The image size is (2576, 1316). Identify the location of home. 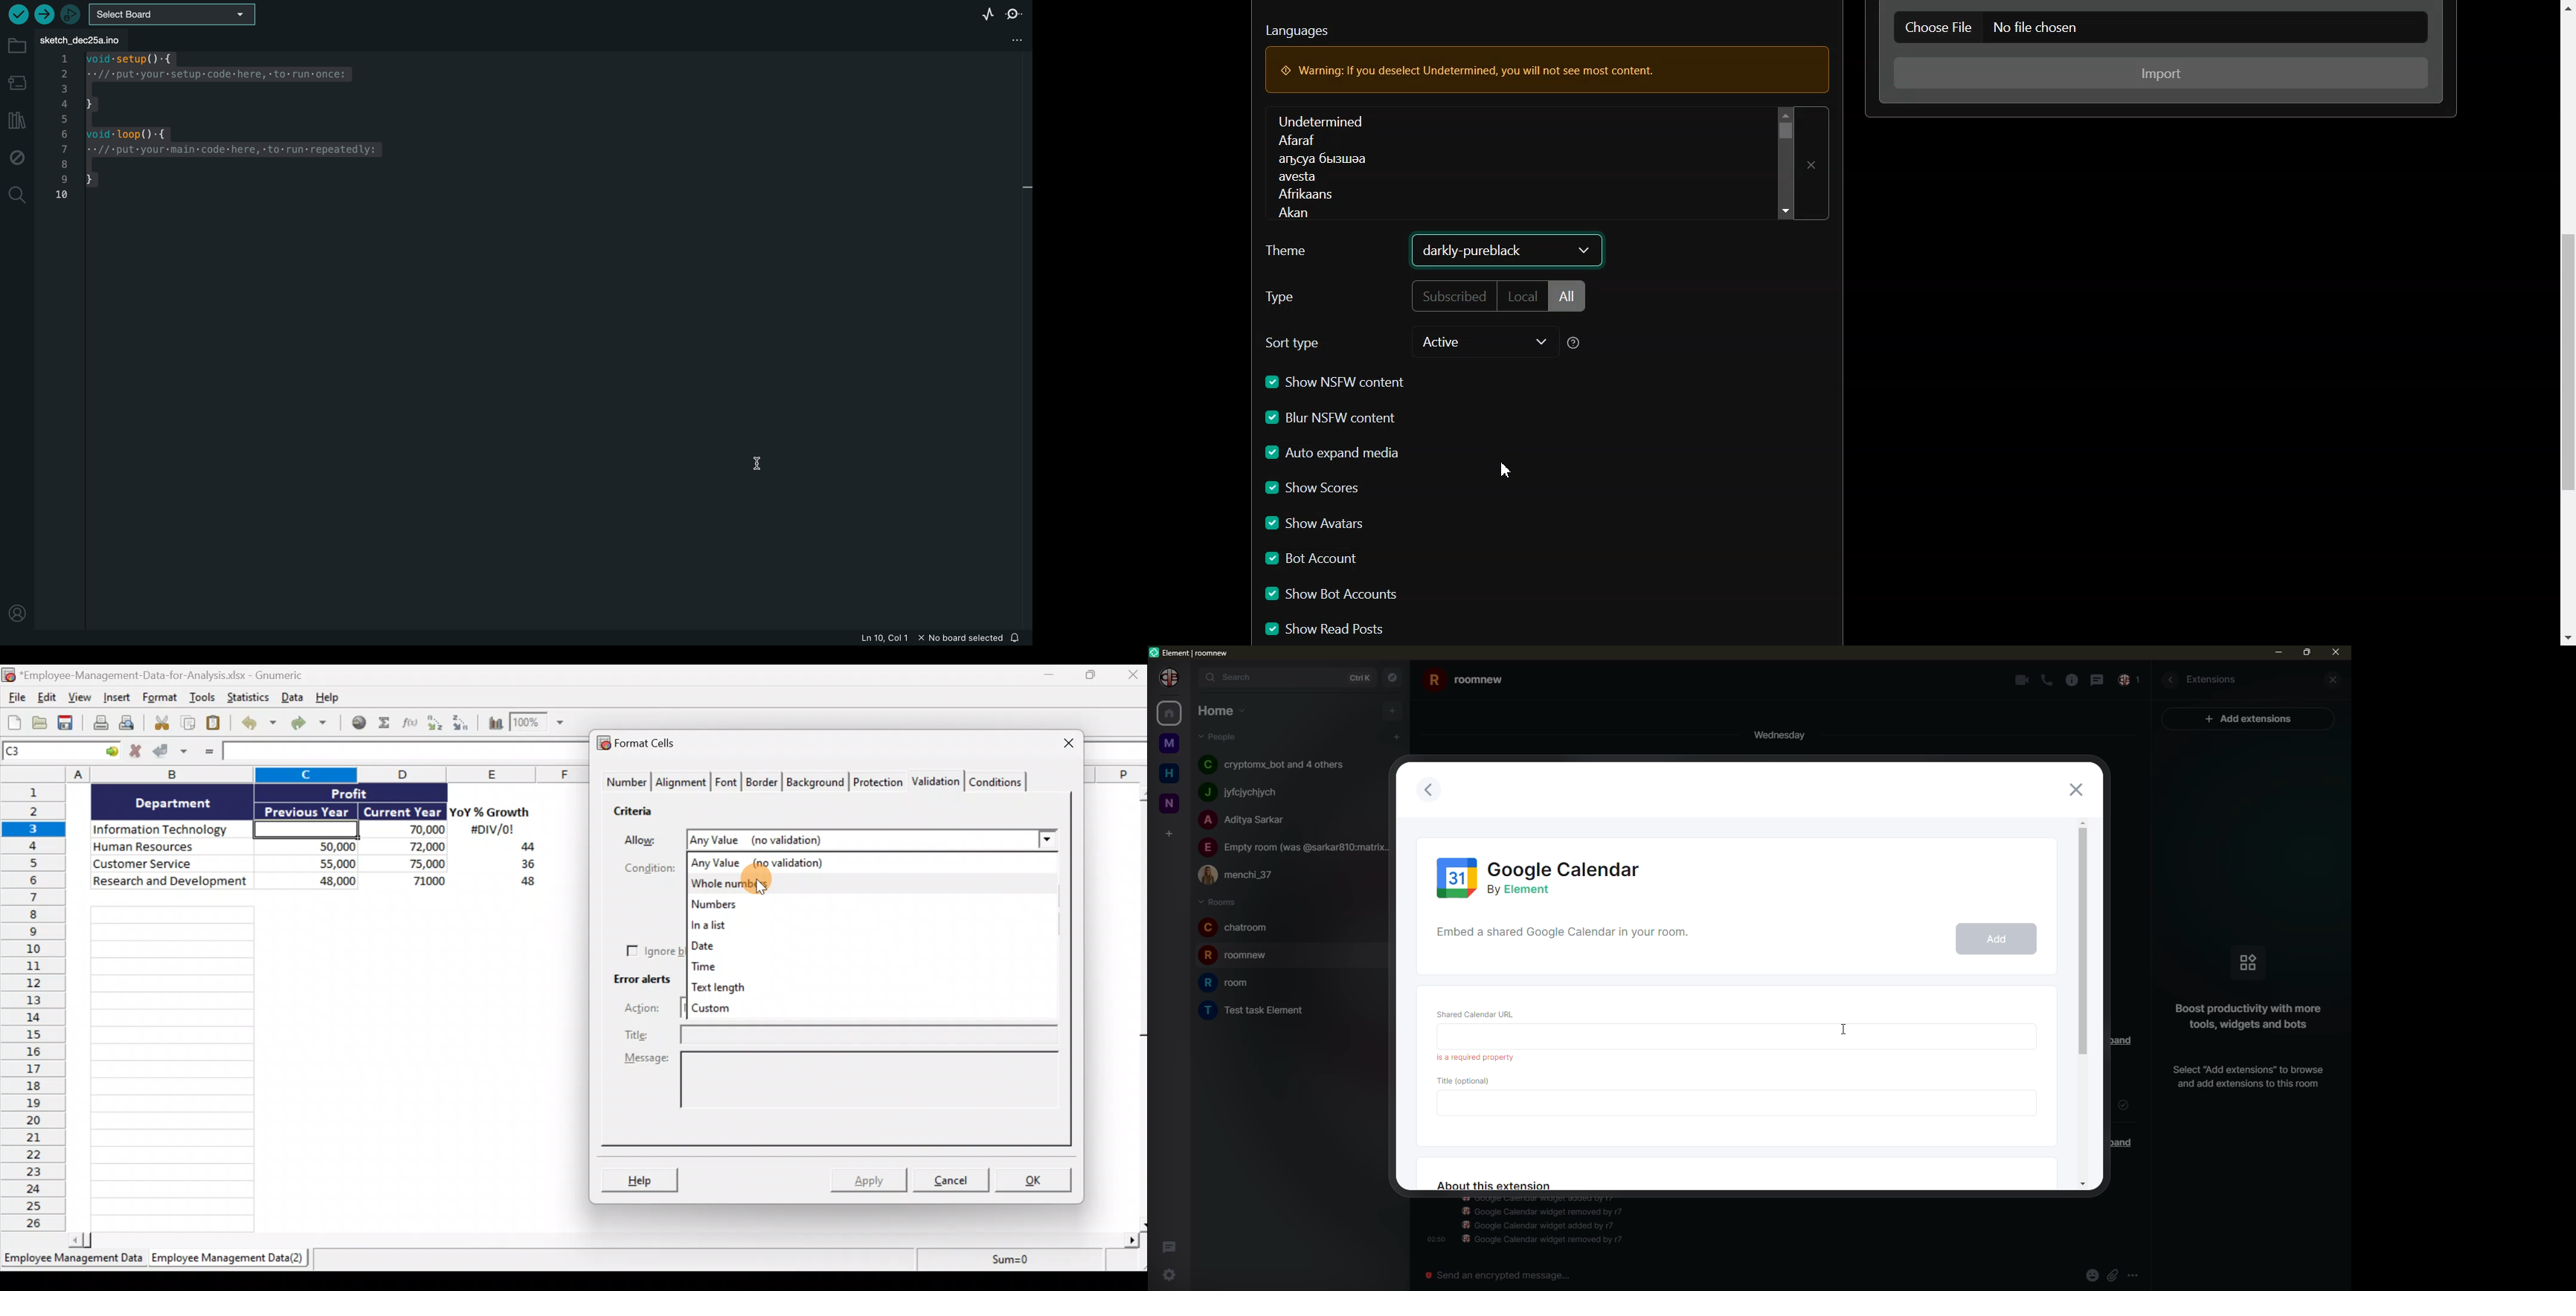
(1169, 713).